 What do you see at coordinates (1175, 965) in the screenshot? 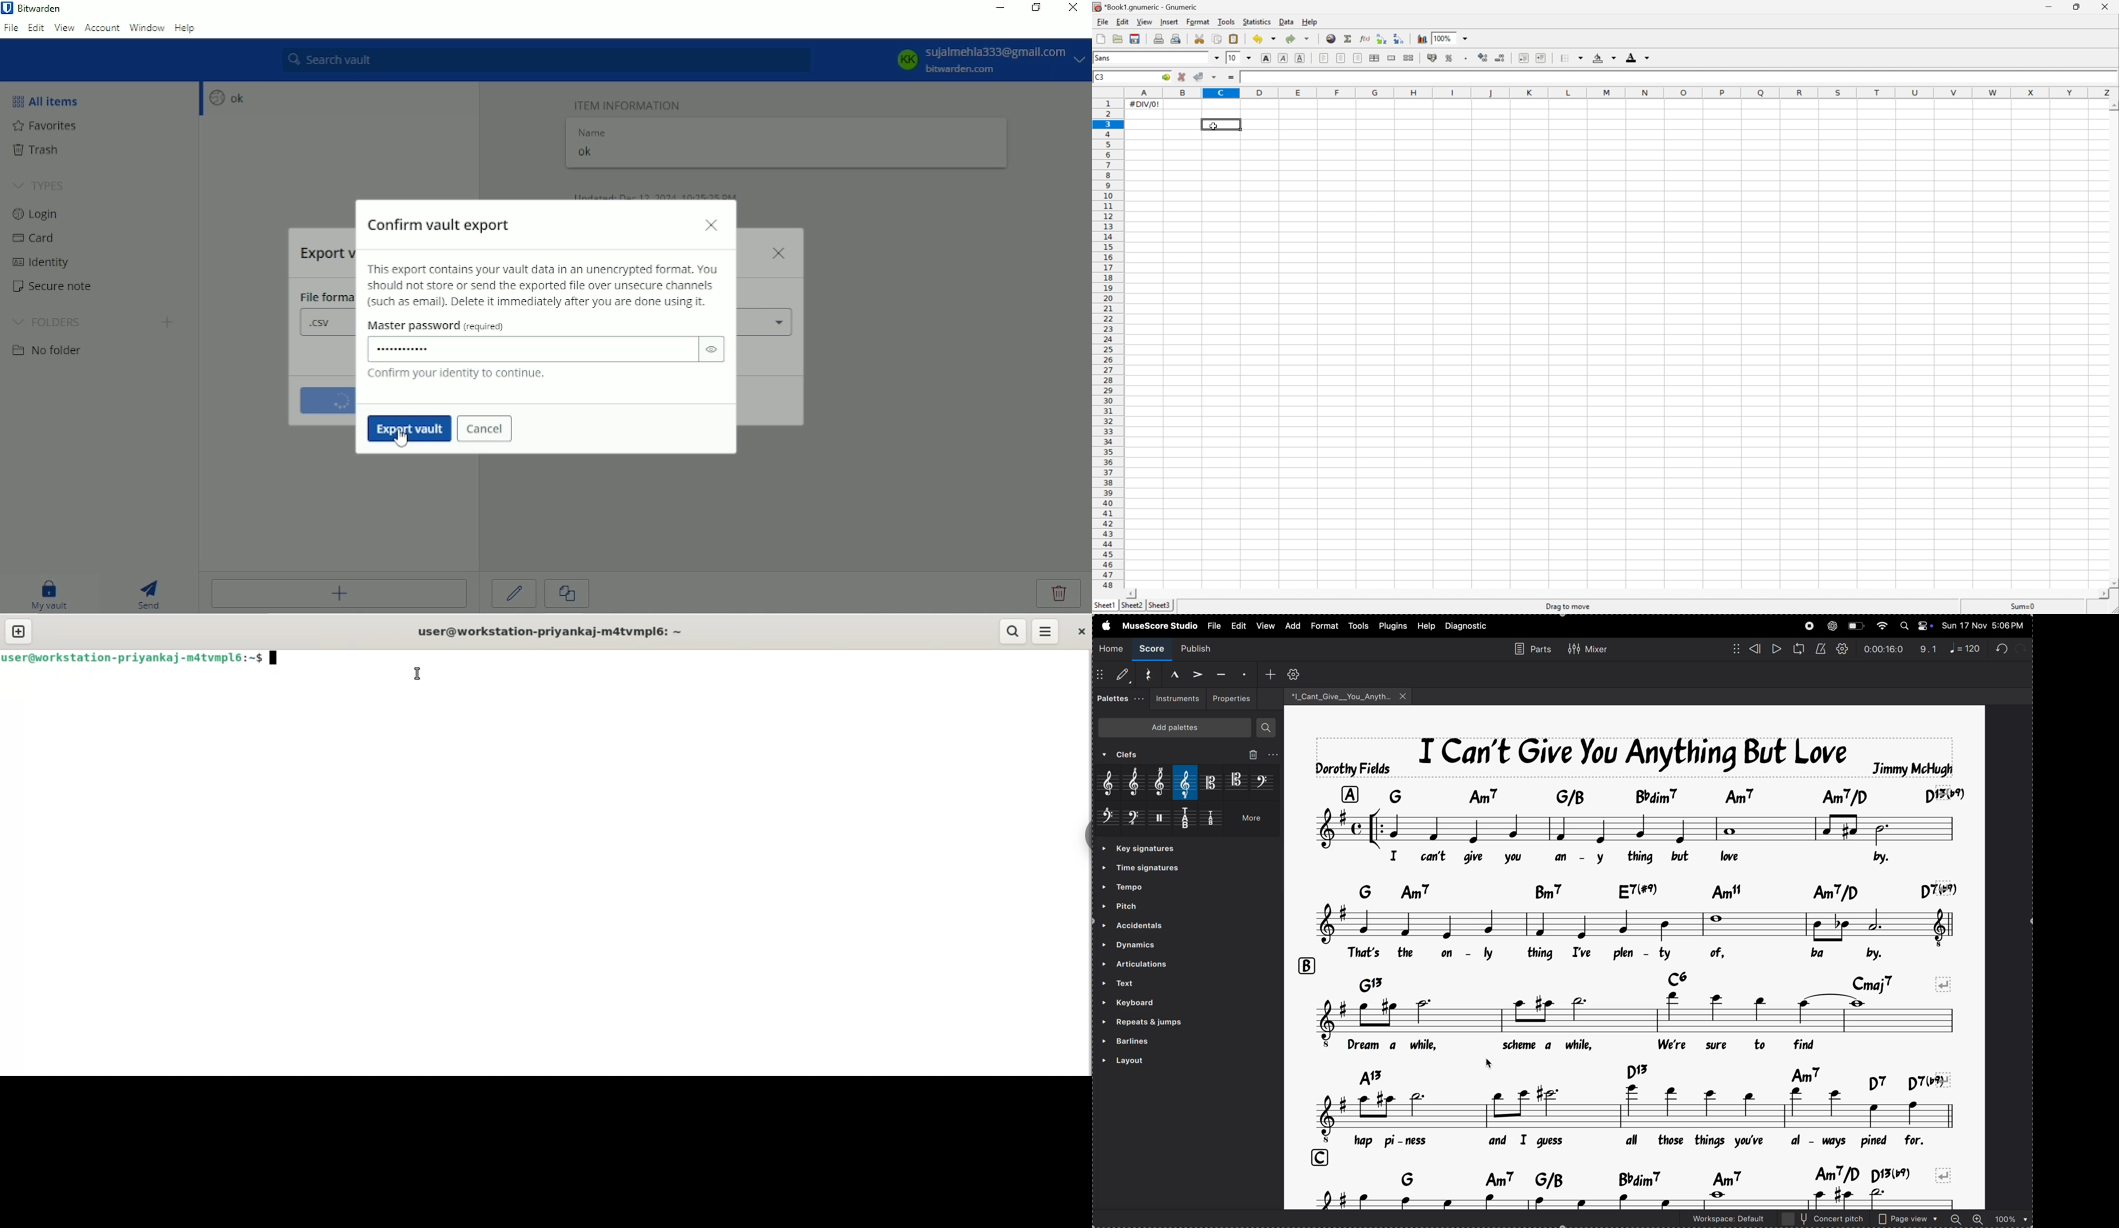
I see `articulations` at bounding box center [1175, 965].